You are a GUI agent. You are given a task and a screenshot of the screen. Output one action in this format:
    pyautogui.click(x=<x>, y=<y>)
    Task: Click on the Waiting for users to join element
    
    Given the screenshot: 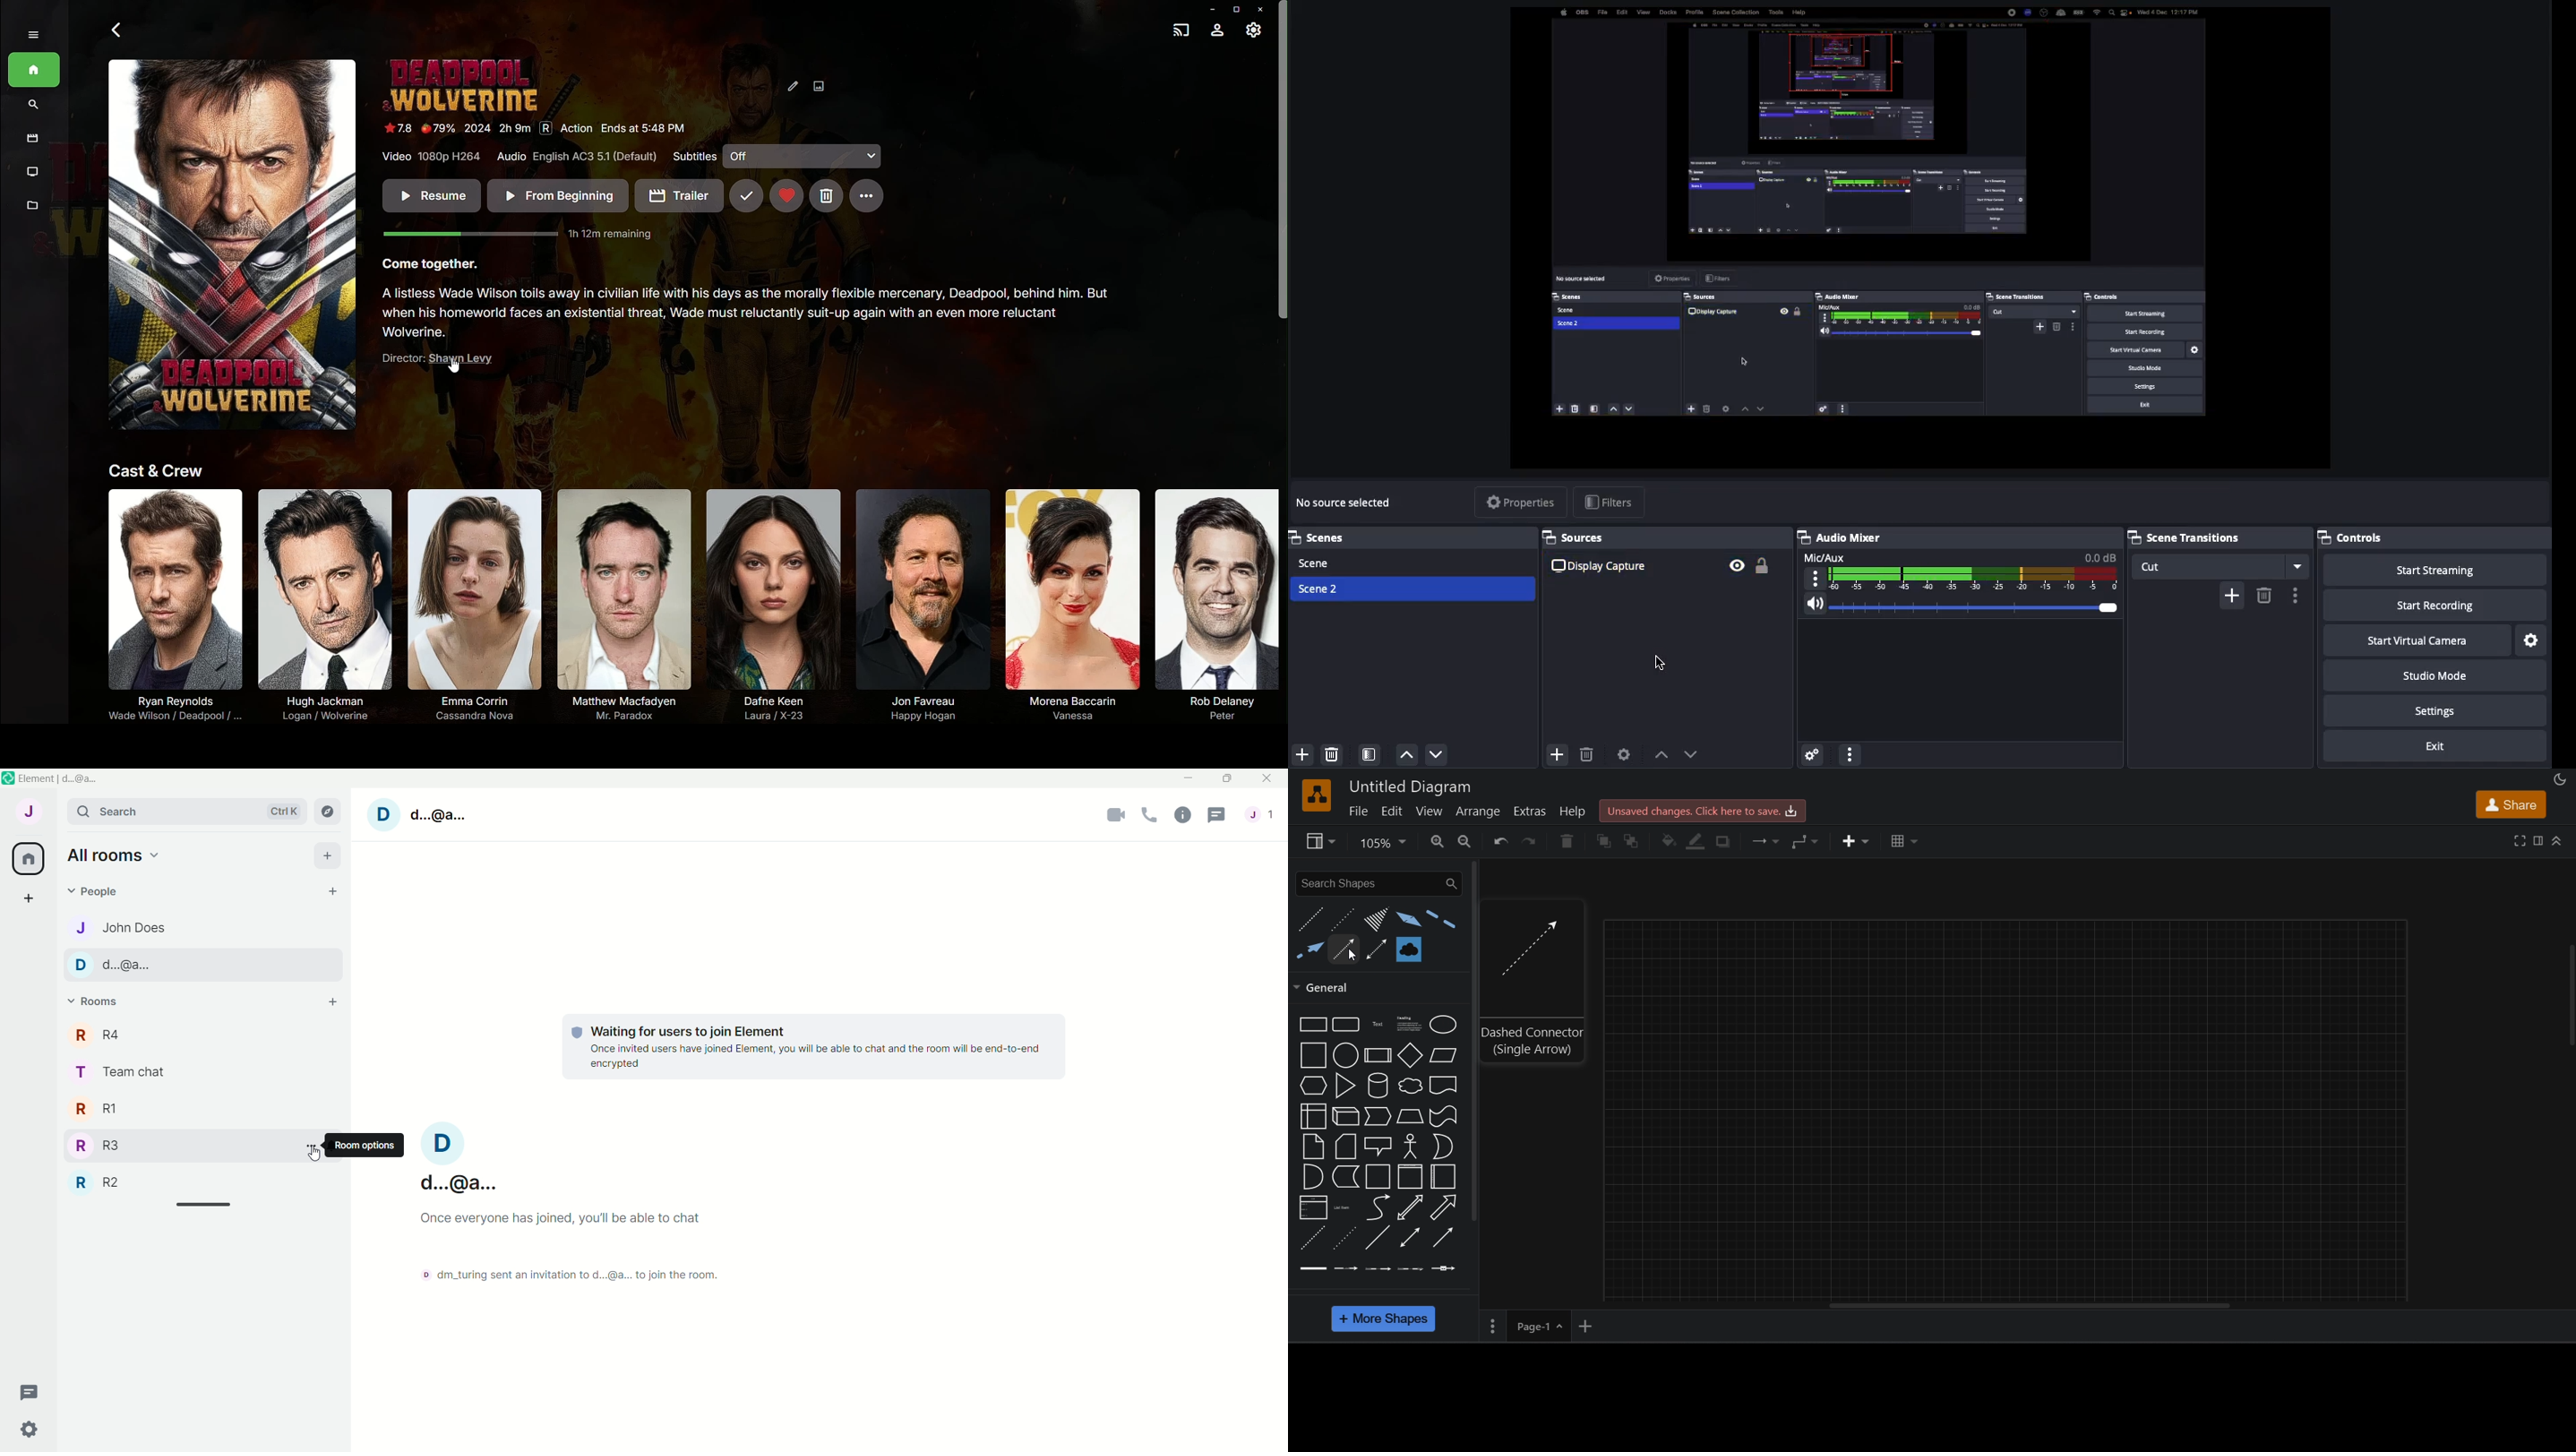 What is the action you would take?
    pyautogui.click(x=812, y=1046)
    